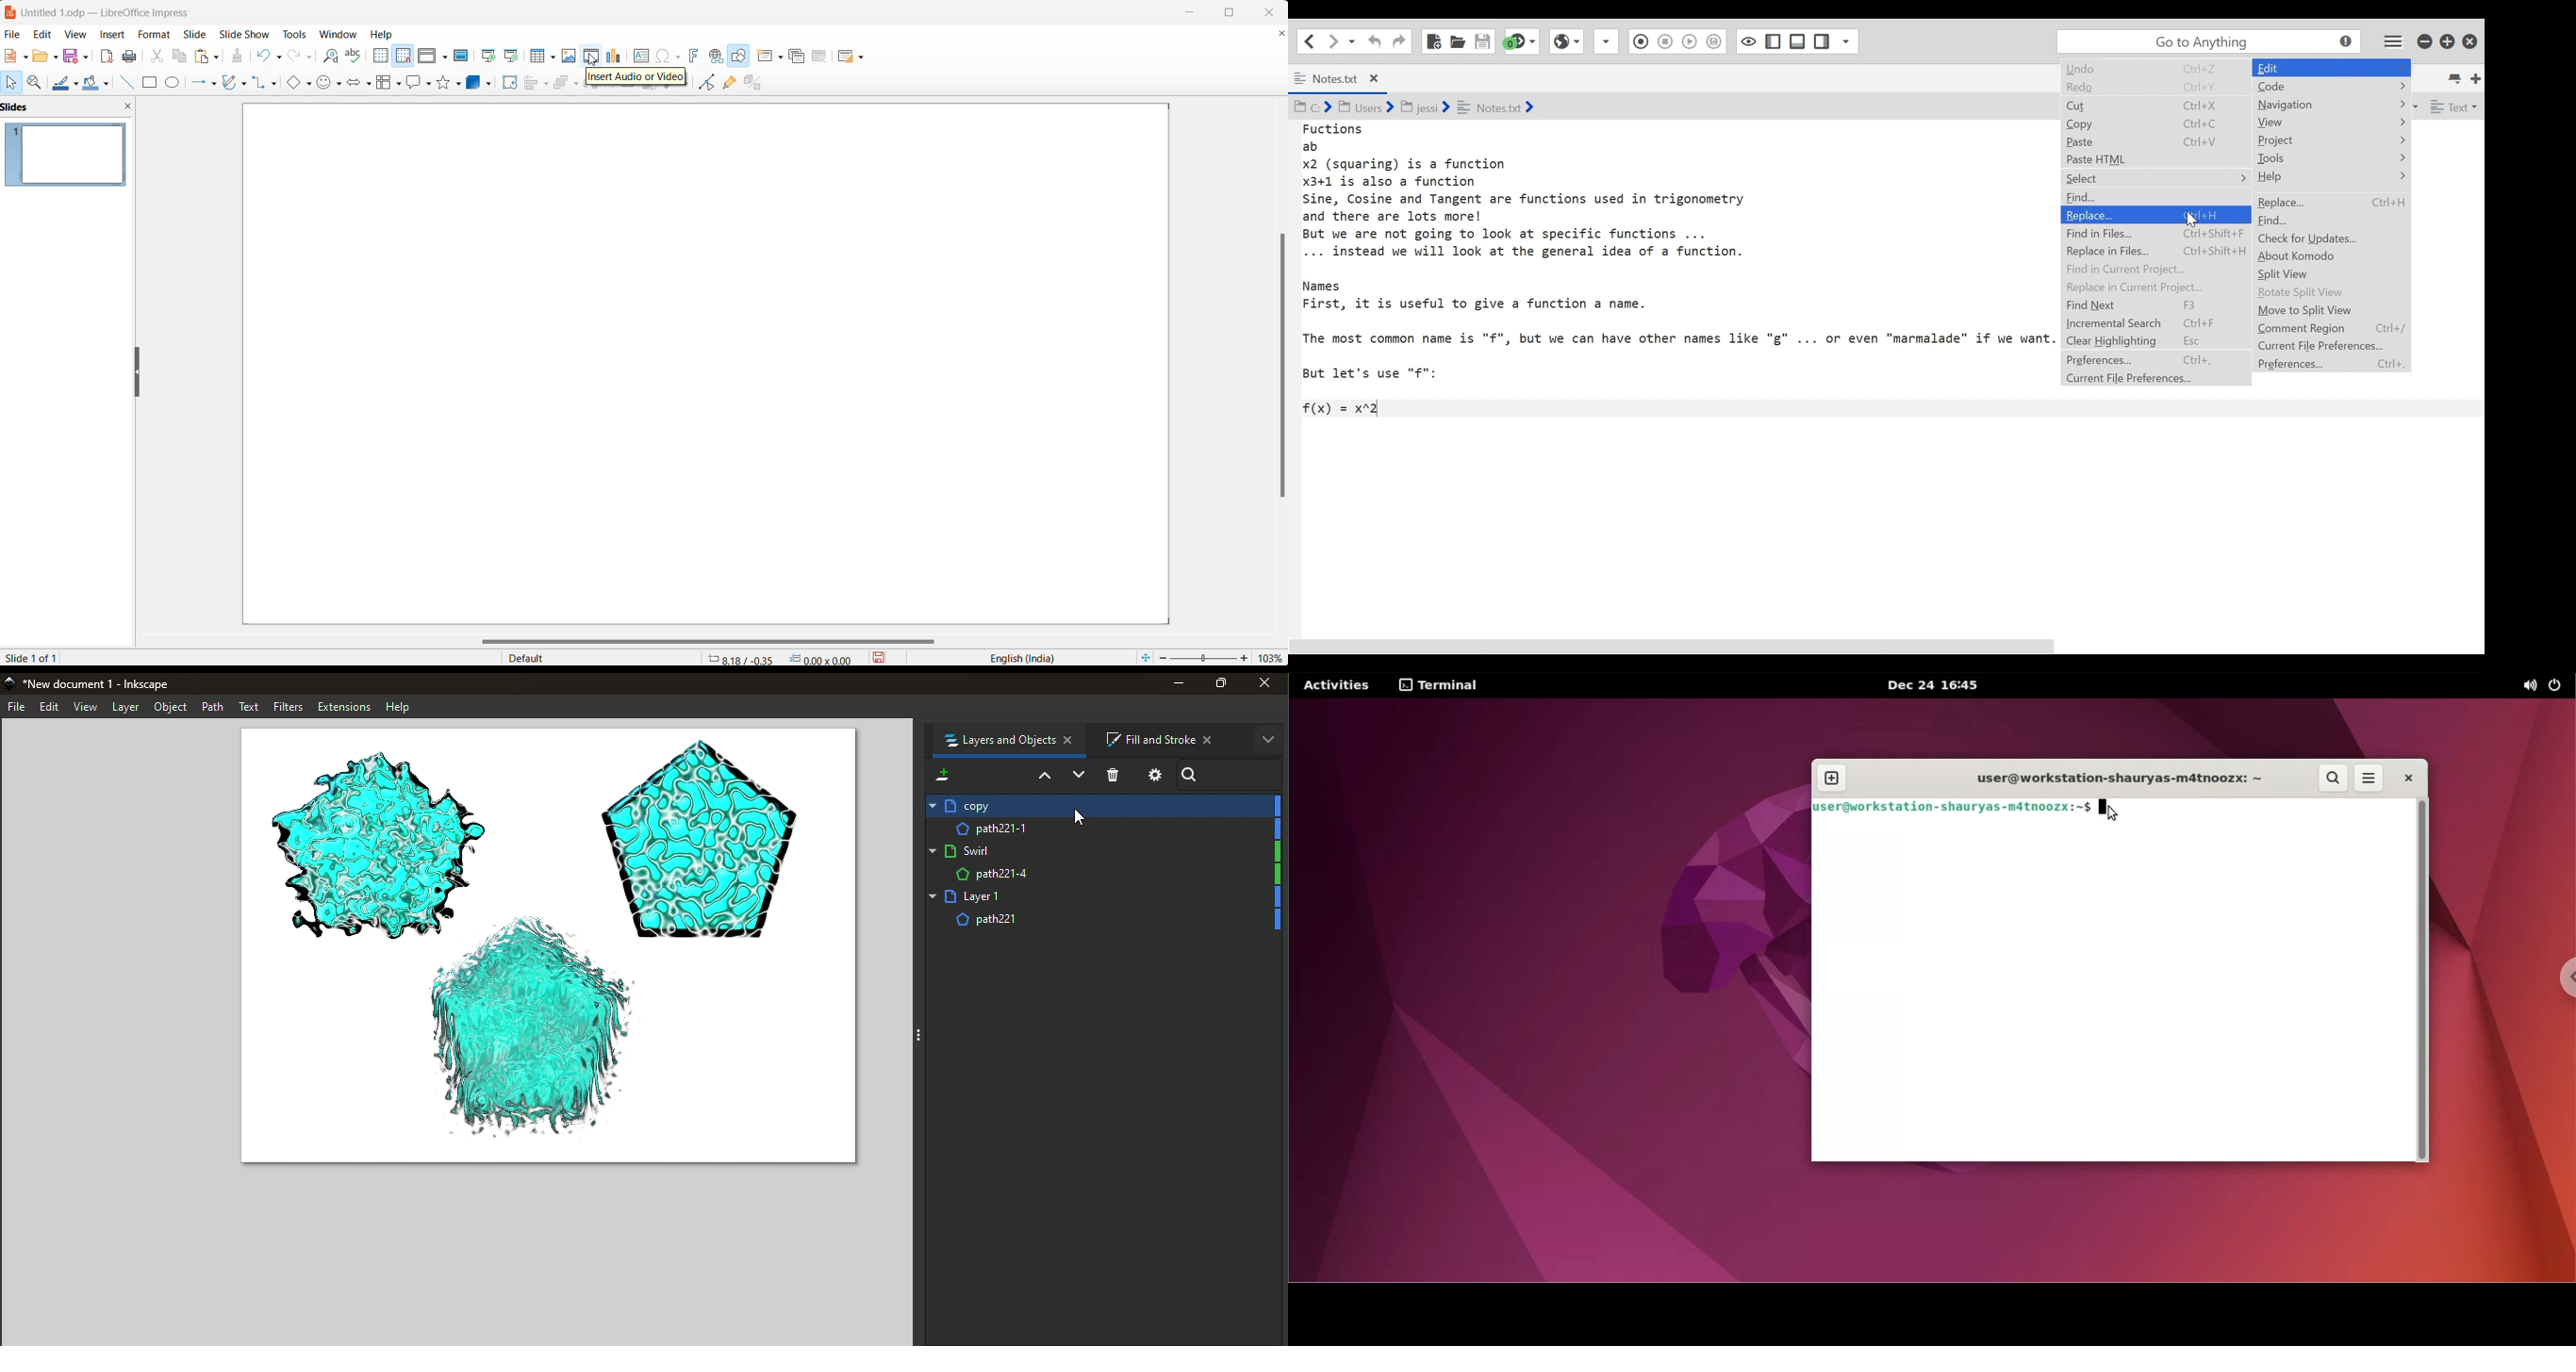  Describe the element at coordinates (111, 84) in the screenshot. I see `fill color options dropdown button` at that location.